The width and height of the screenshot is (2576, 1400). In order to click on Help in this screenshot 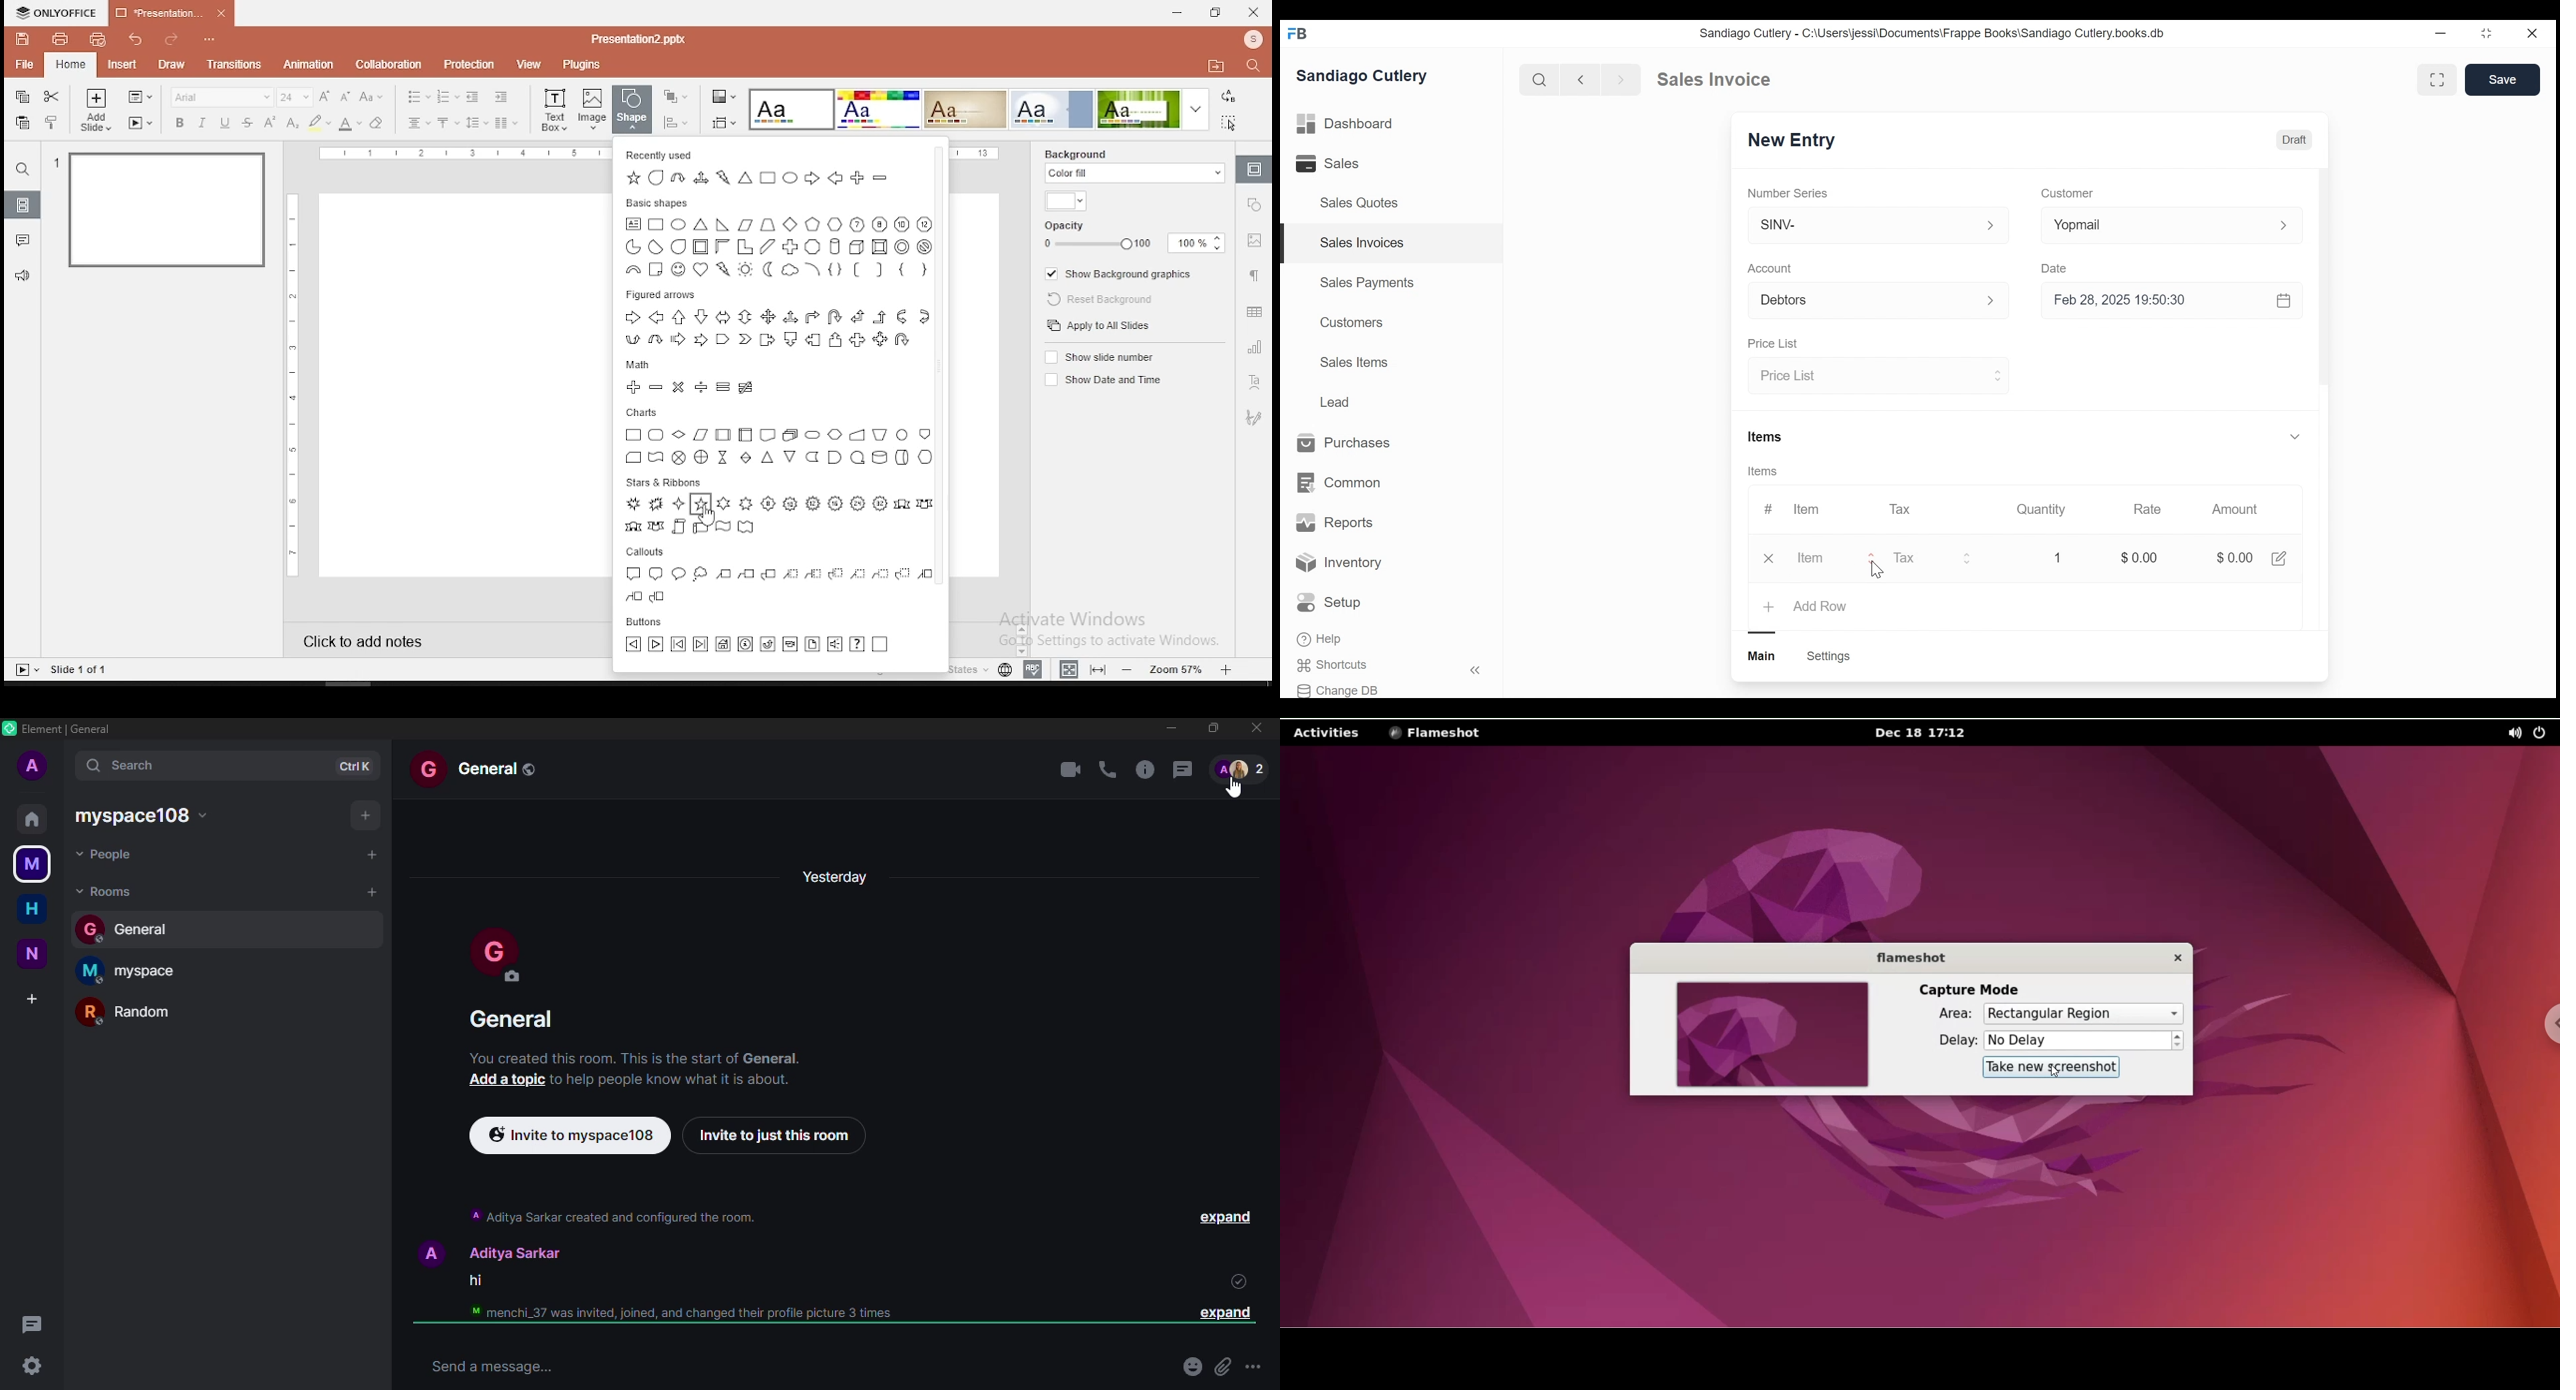, I will do `click(1321, 639)`.